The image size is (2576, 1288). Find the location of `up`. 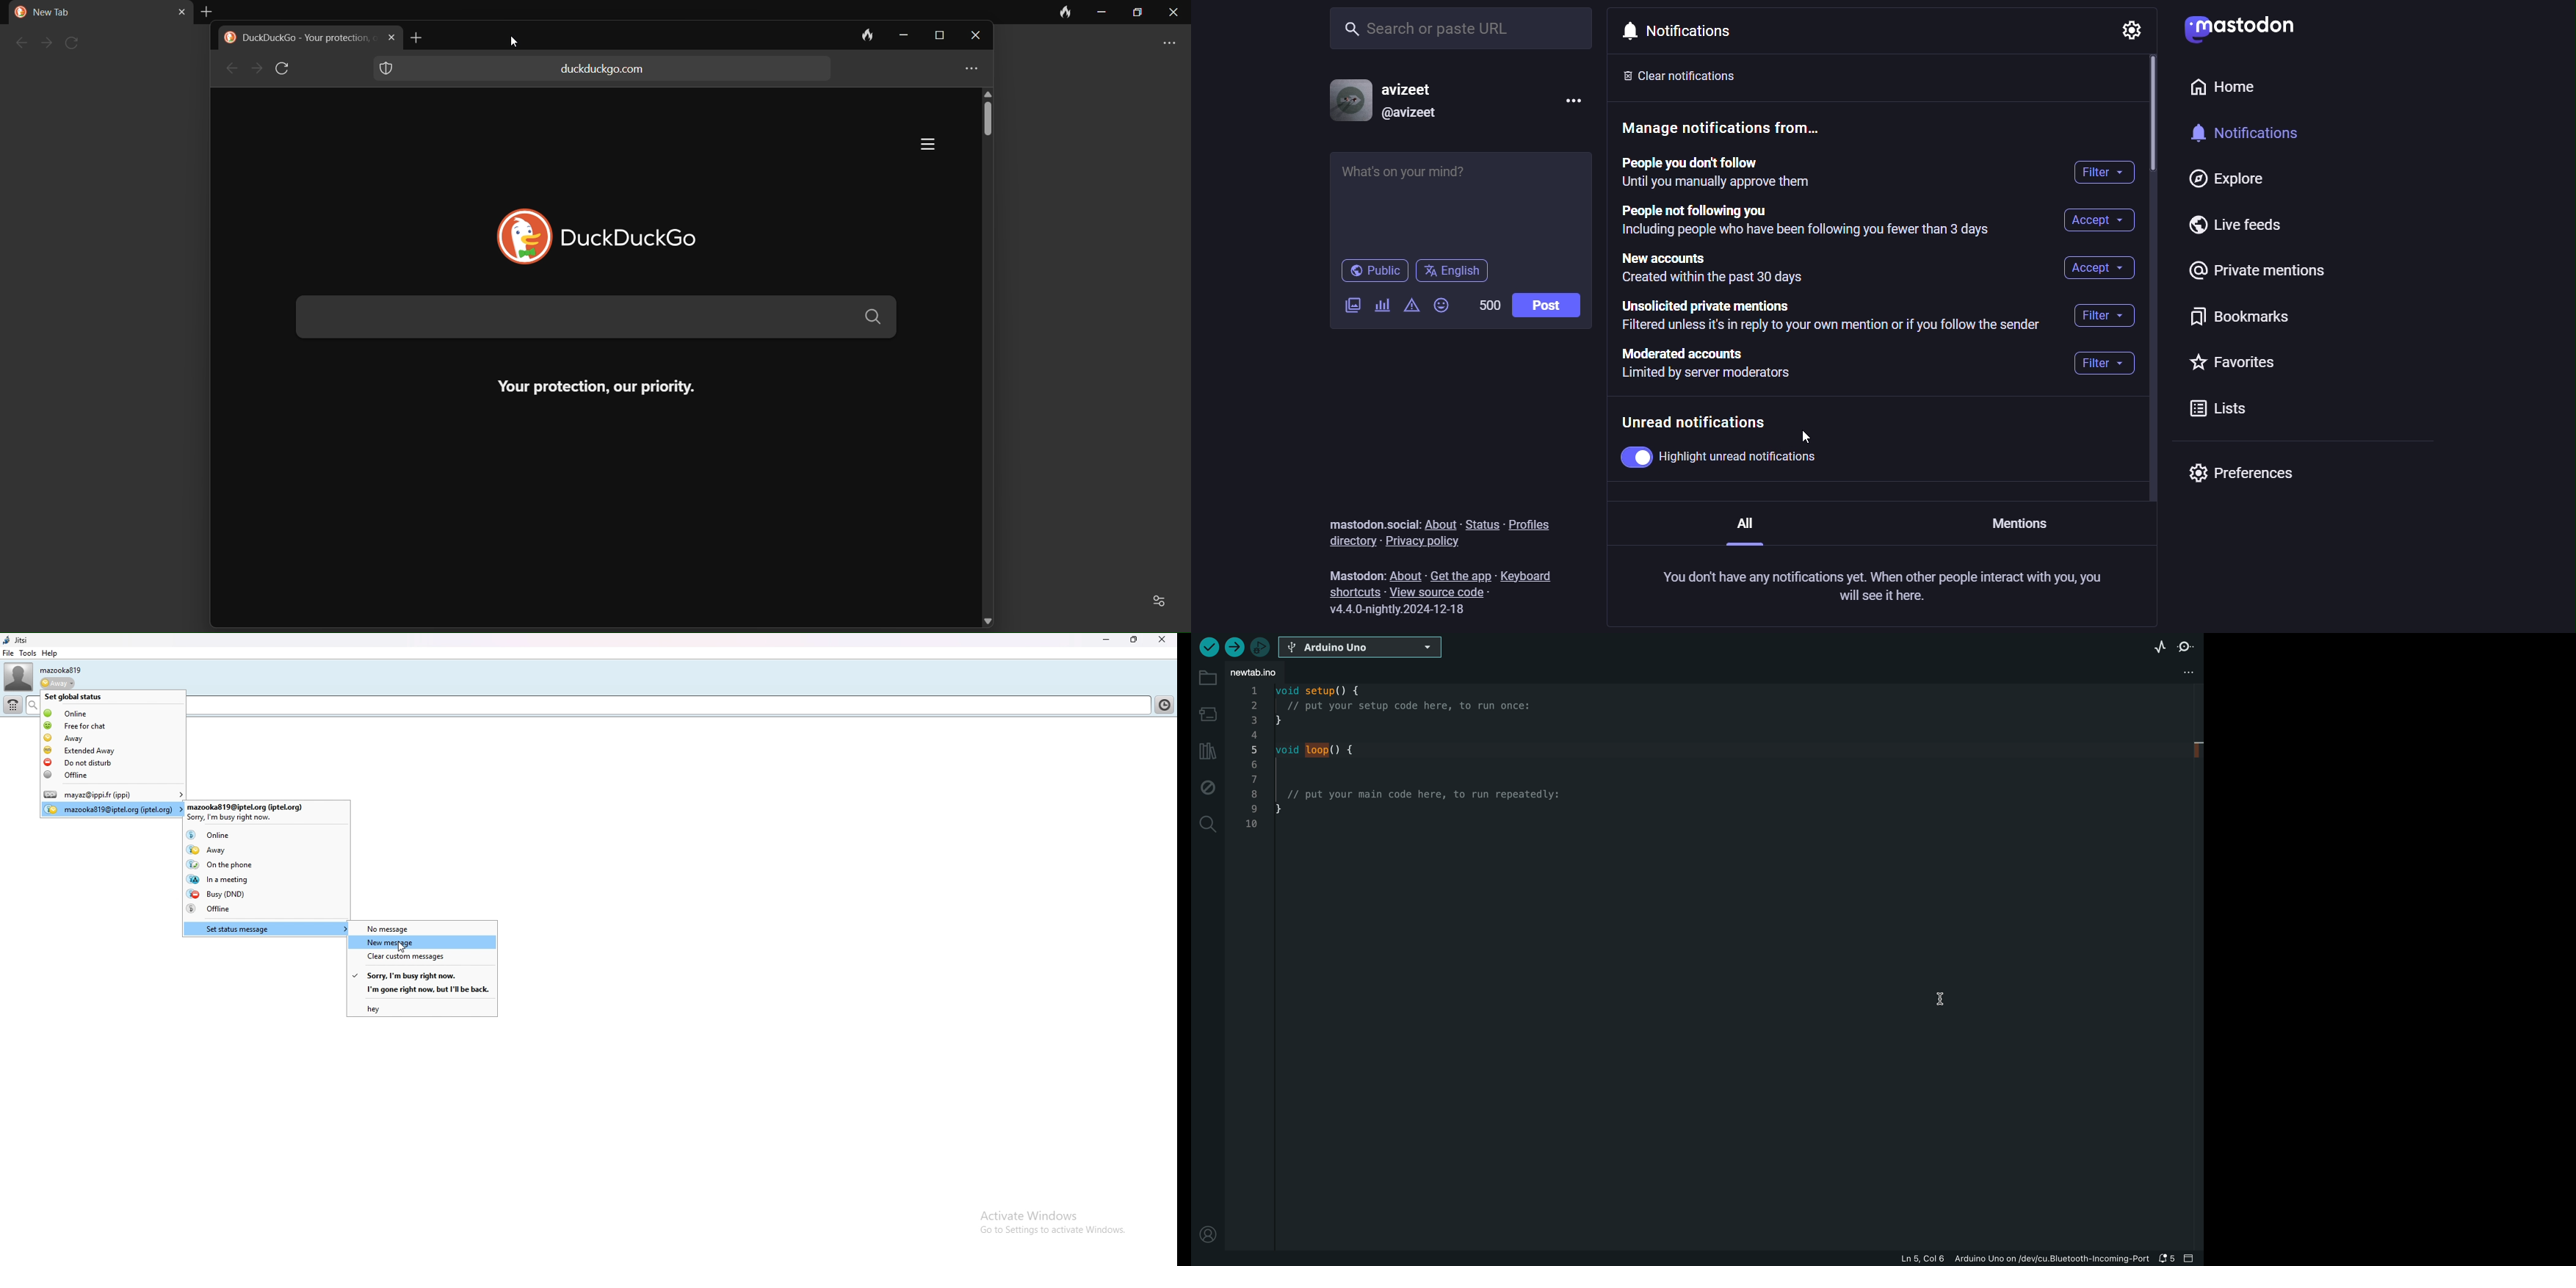

up is located at coordinates (992, 91).